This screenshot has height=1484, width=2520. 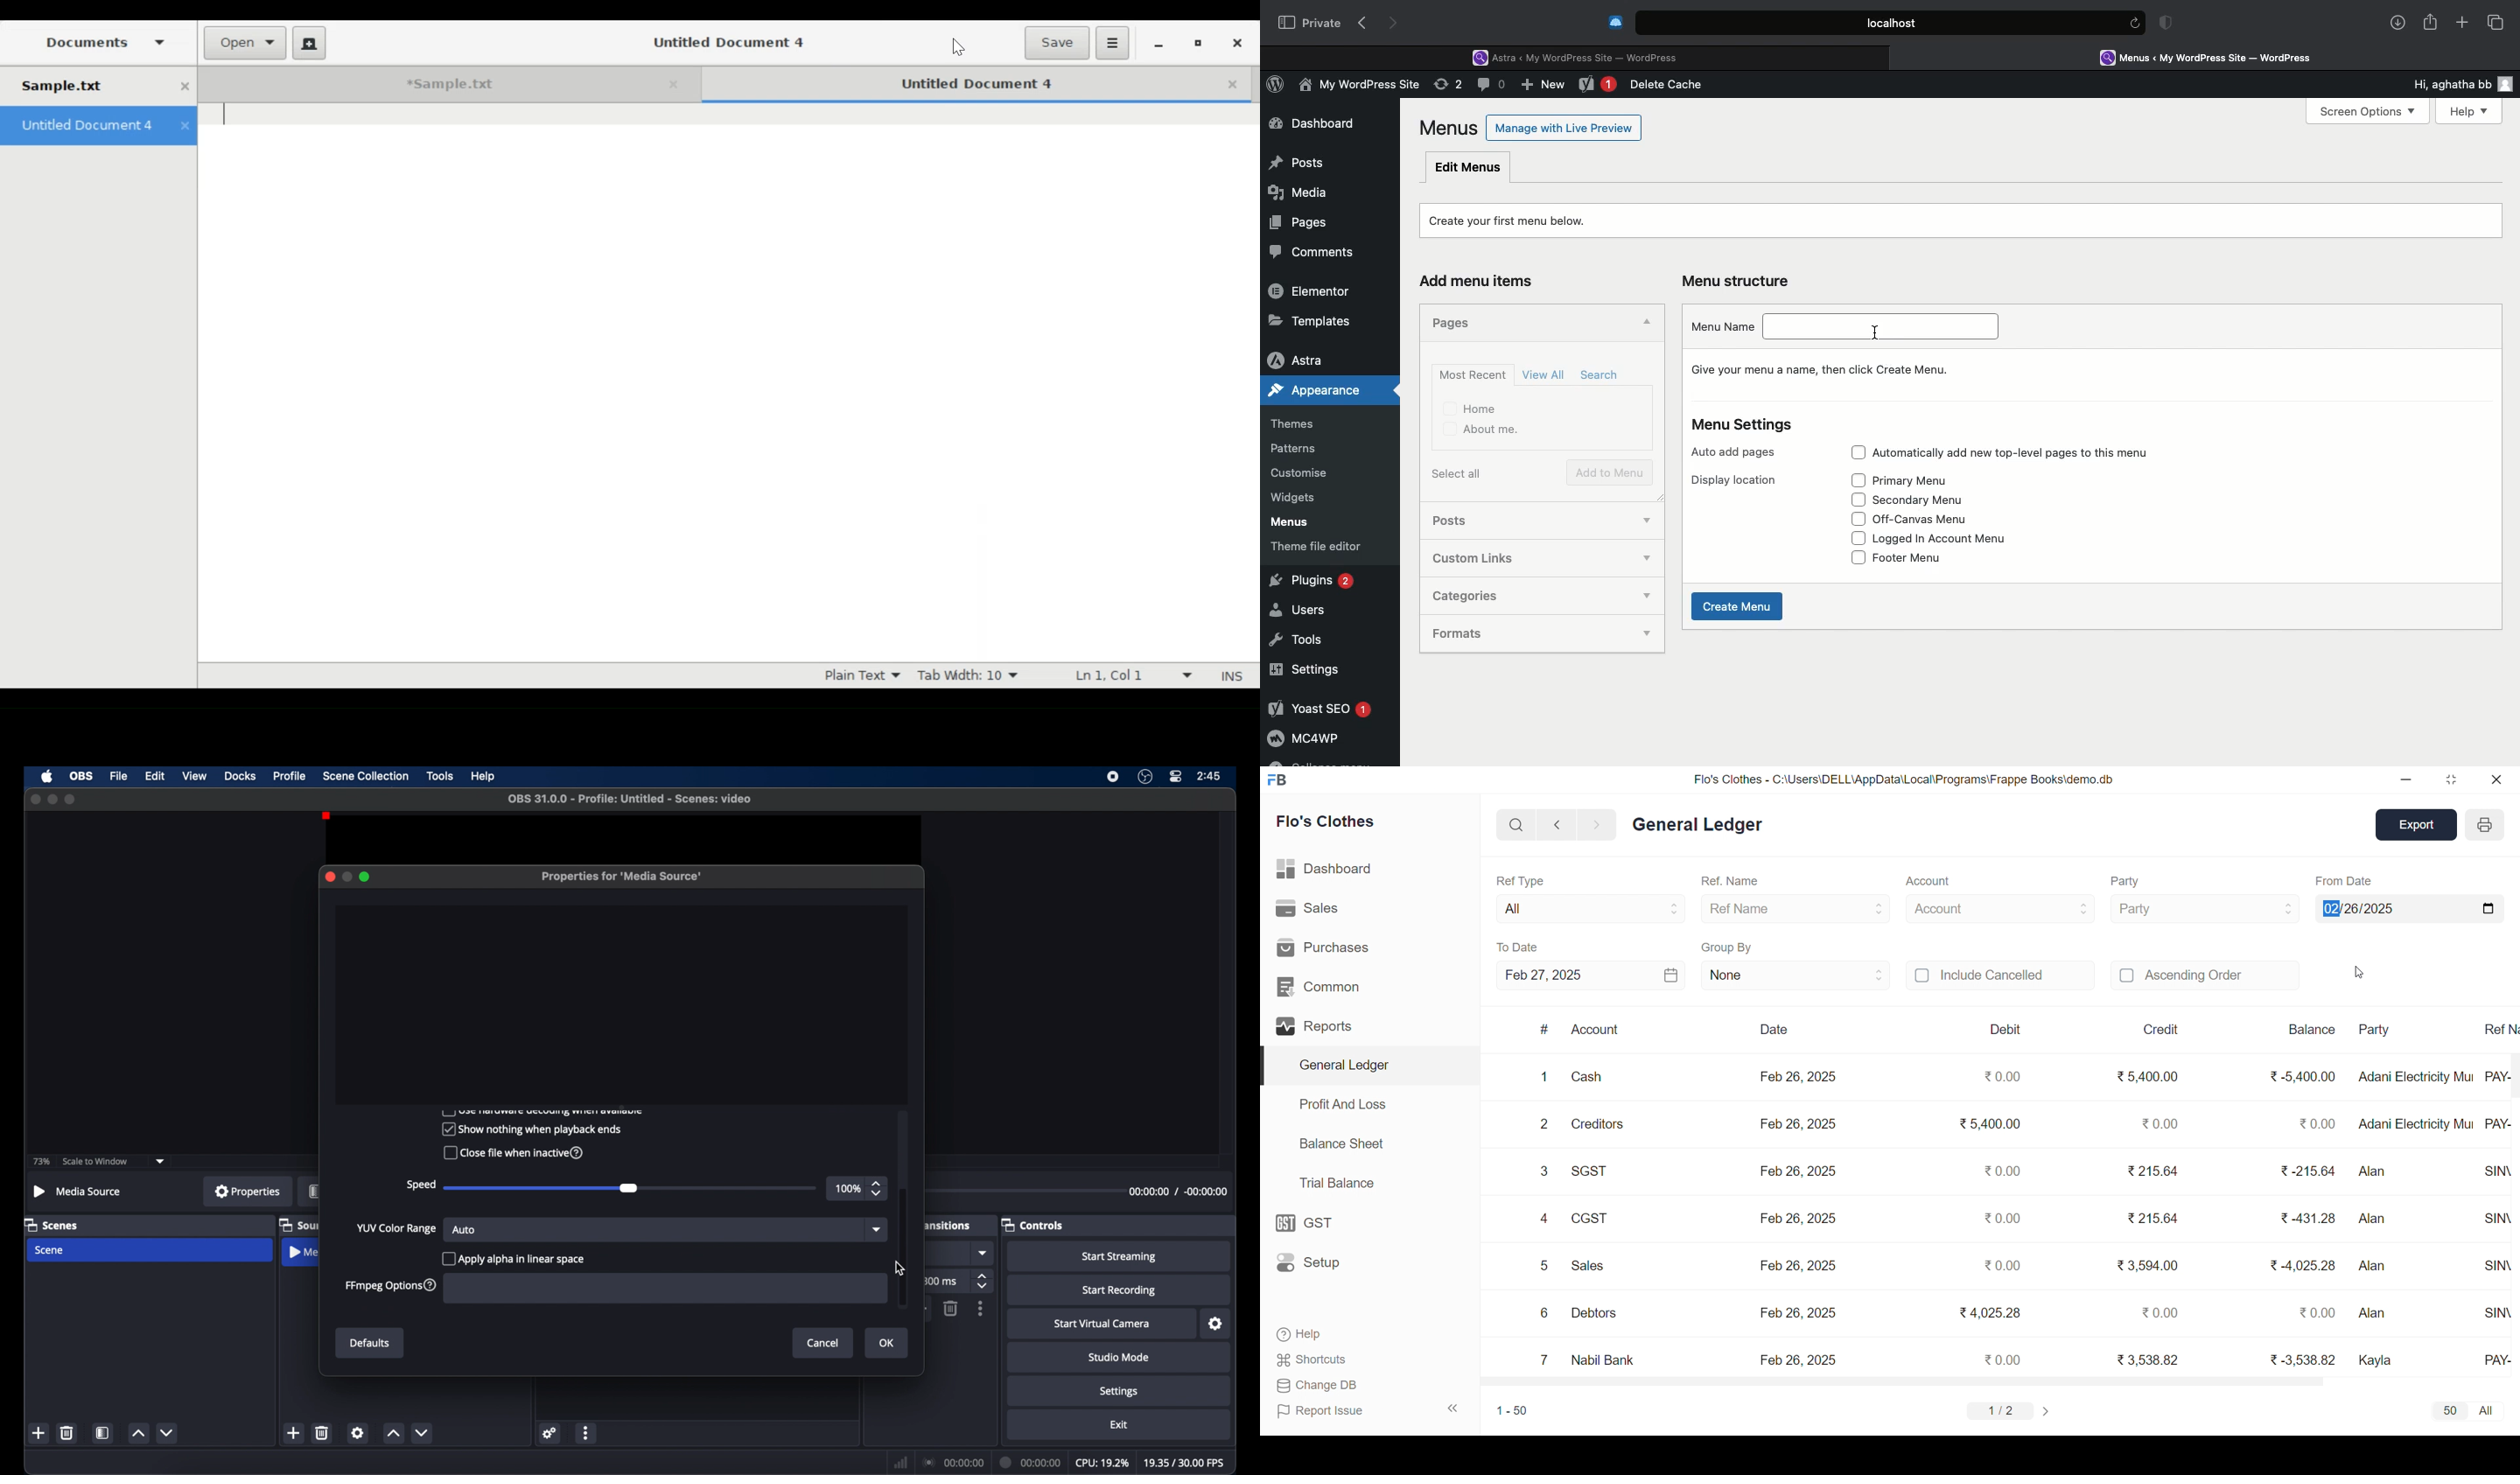 What do you see at coordinates (76, 1191) in the screenshot?
I see `media source` at bounding box center [76, 1191].